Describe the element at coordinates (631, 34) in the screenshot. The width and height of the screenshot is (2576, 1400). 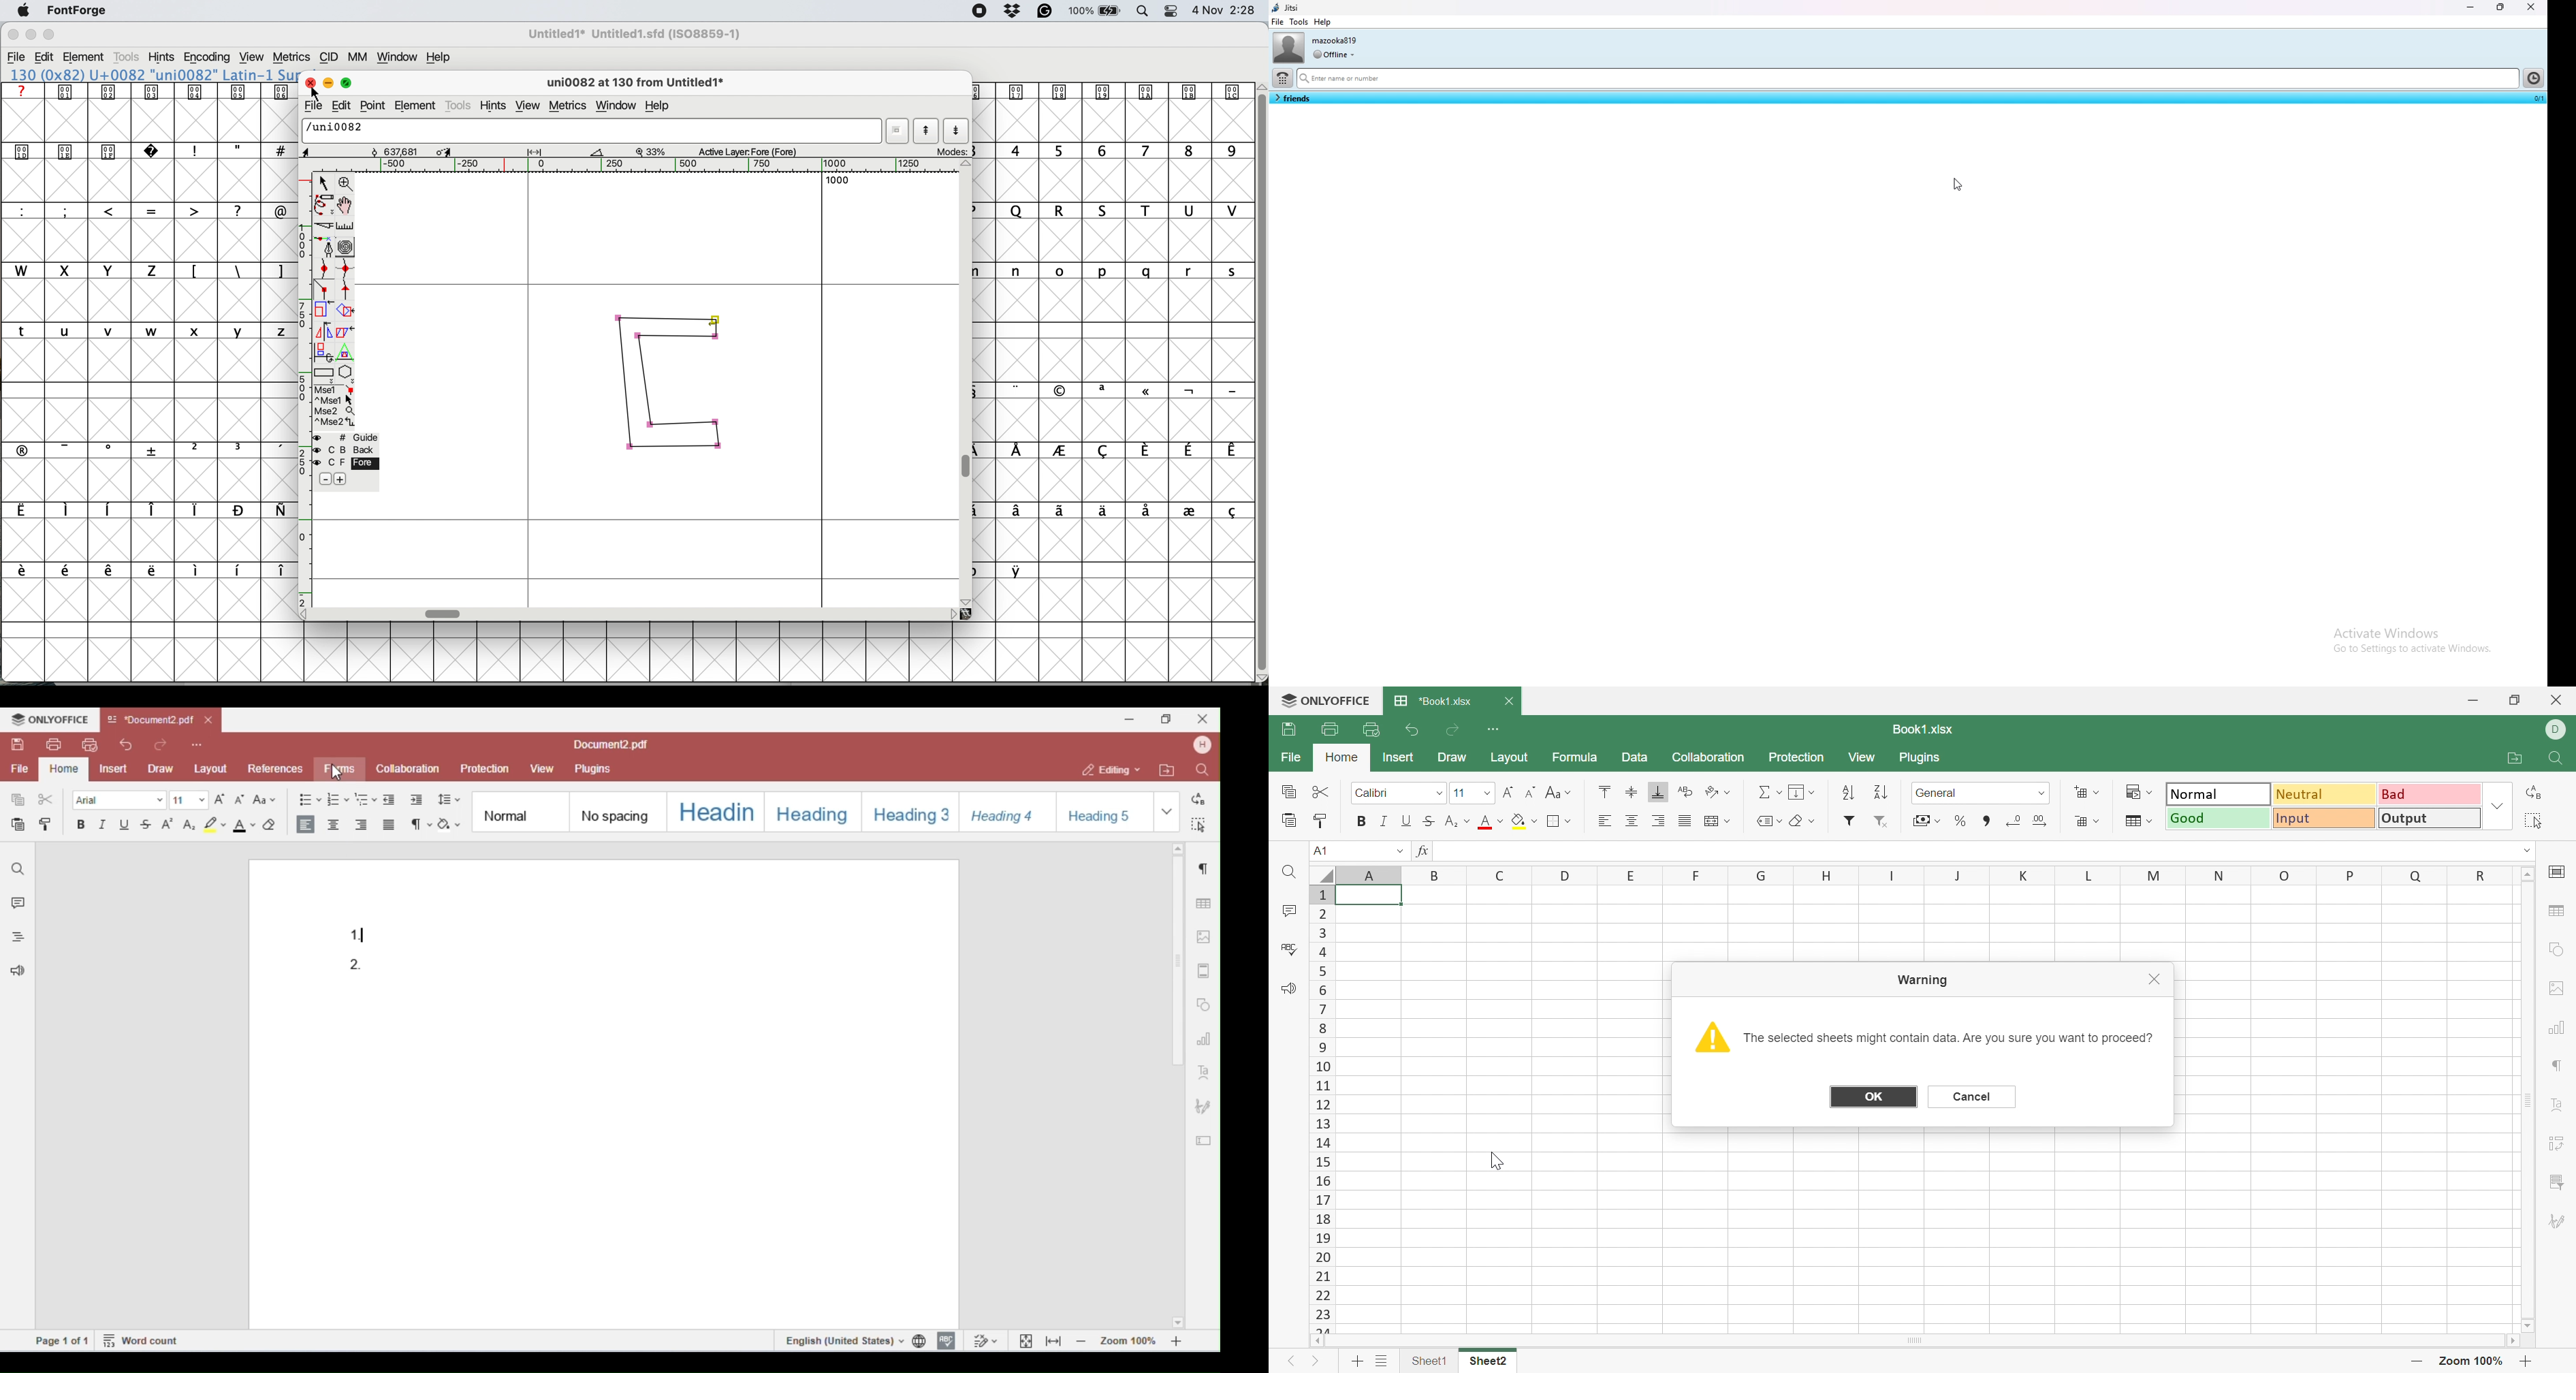
I see `File name` at that location.